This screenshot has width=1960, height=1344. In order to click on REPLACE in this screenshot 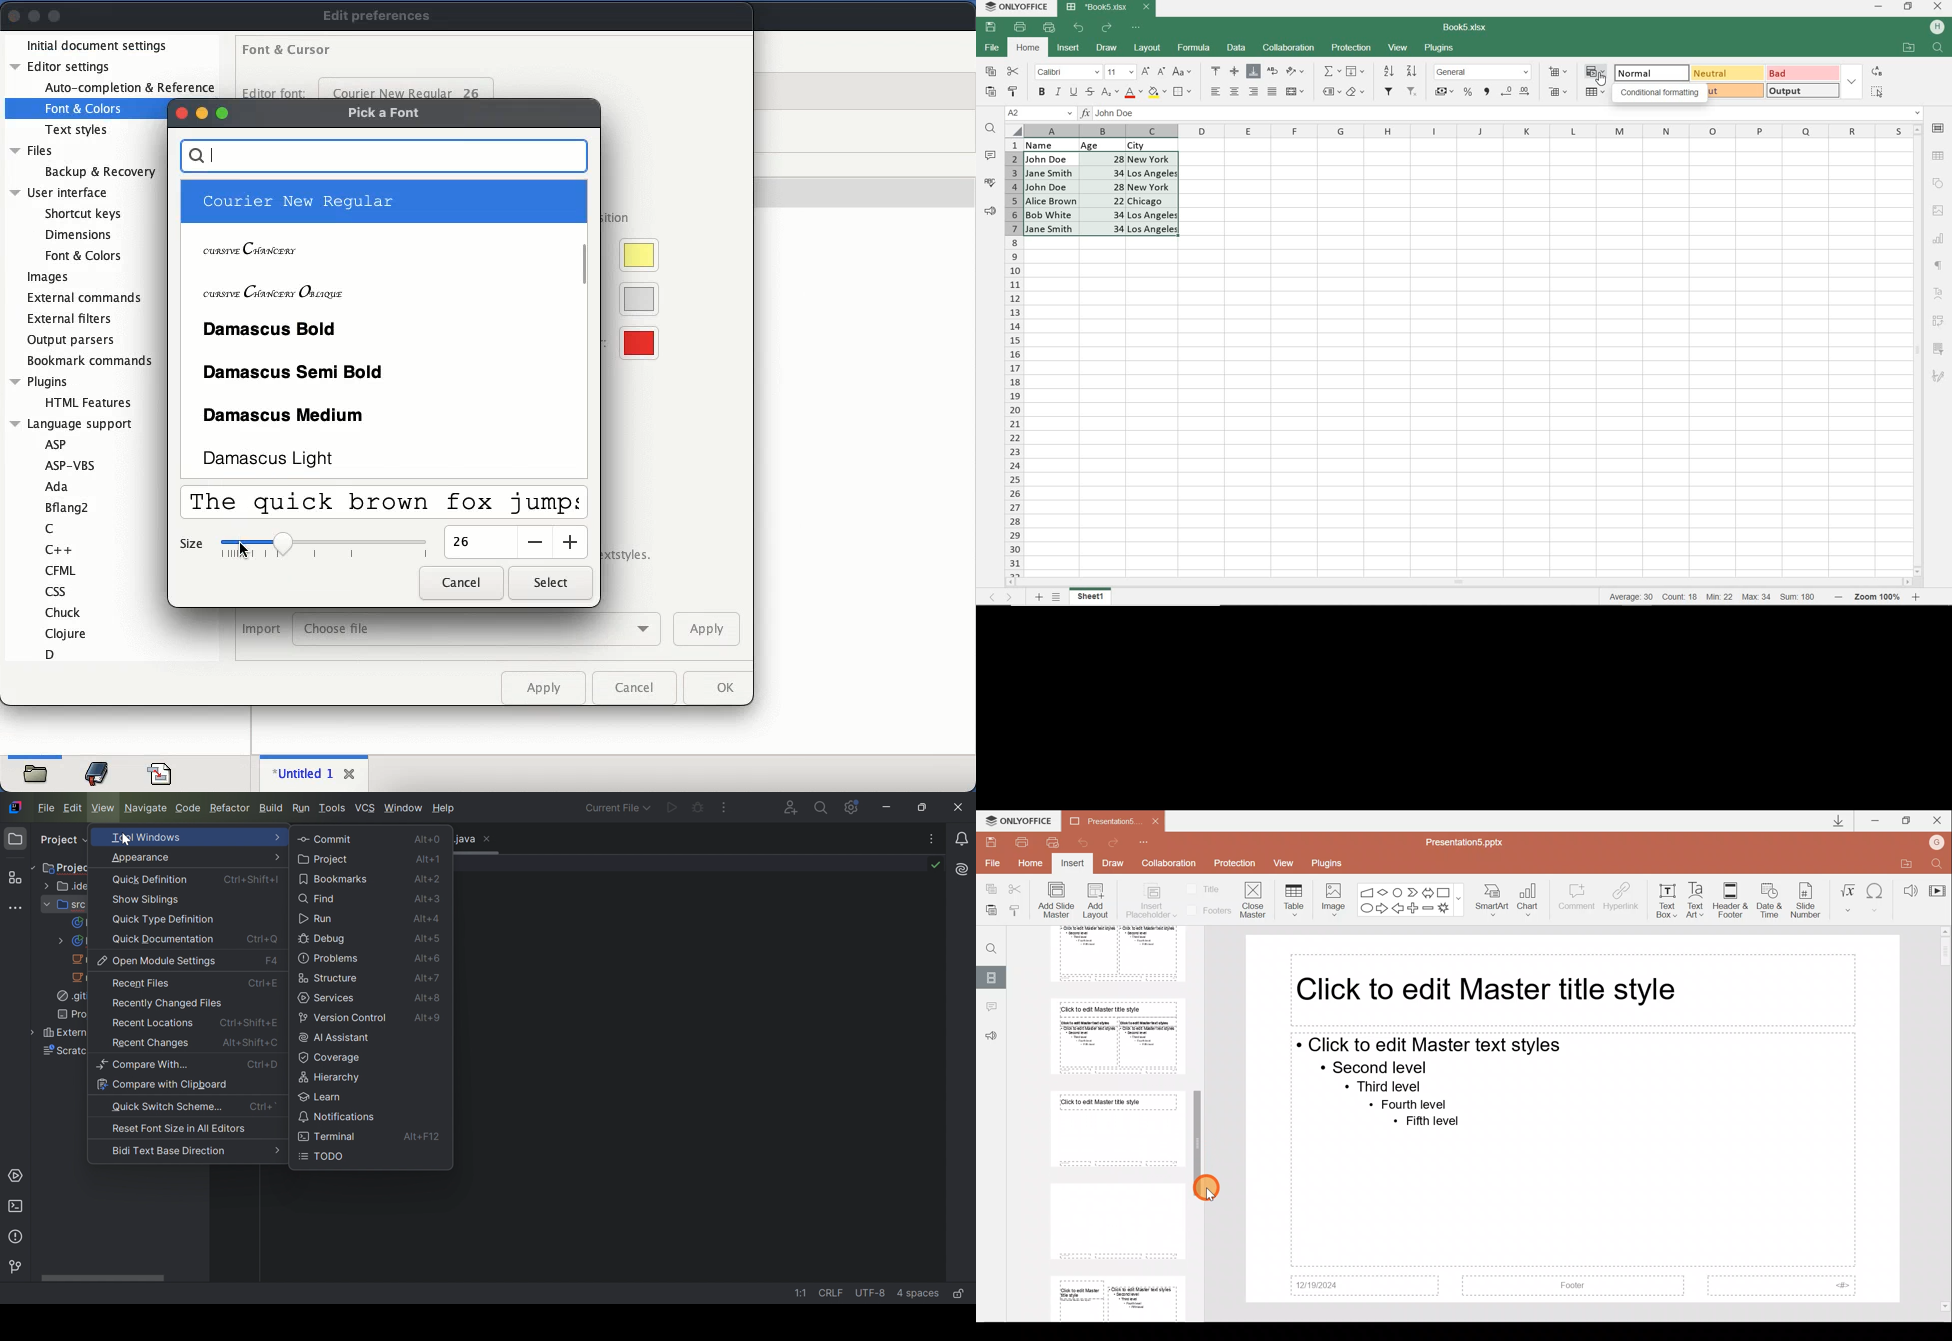, I will do `click(1876, 71)`.